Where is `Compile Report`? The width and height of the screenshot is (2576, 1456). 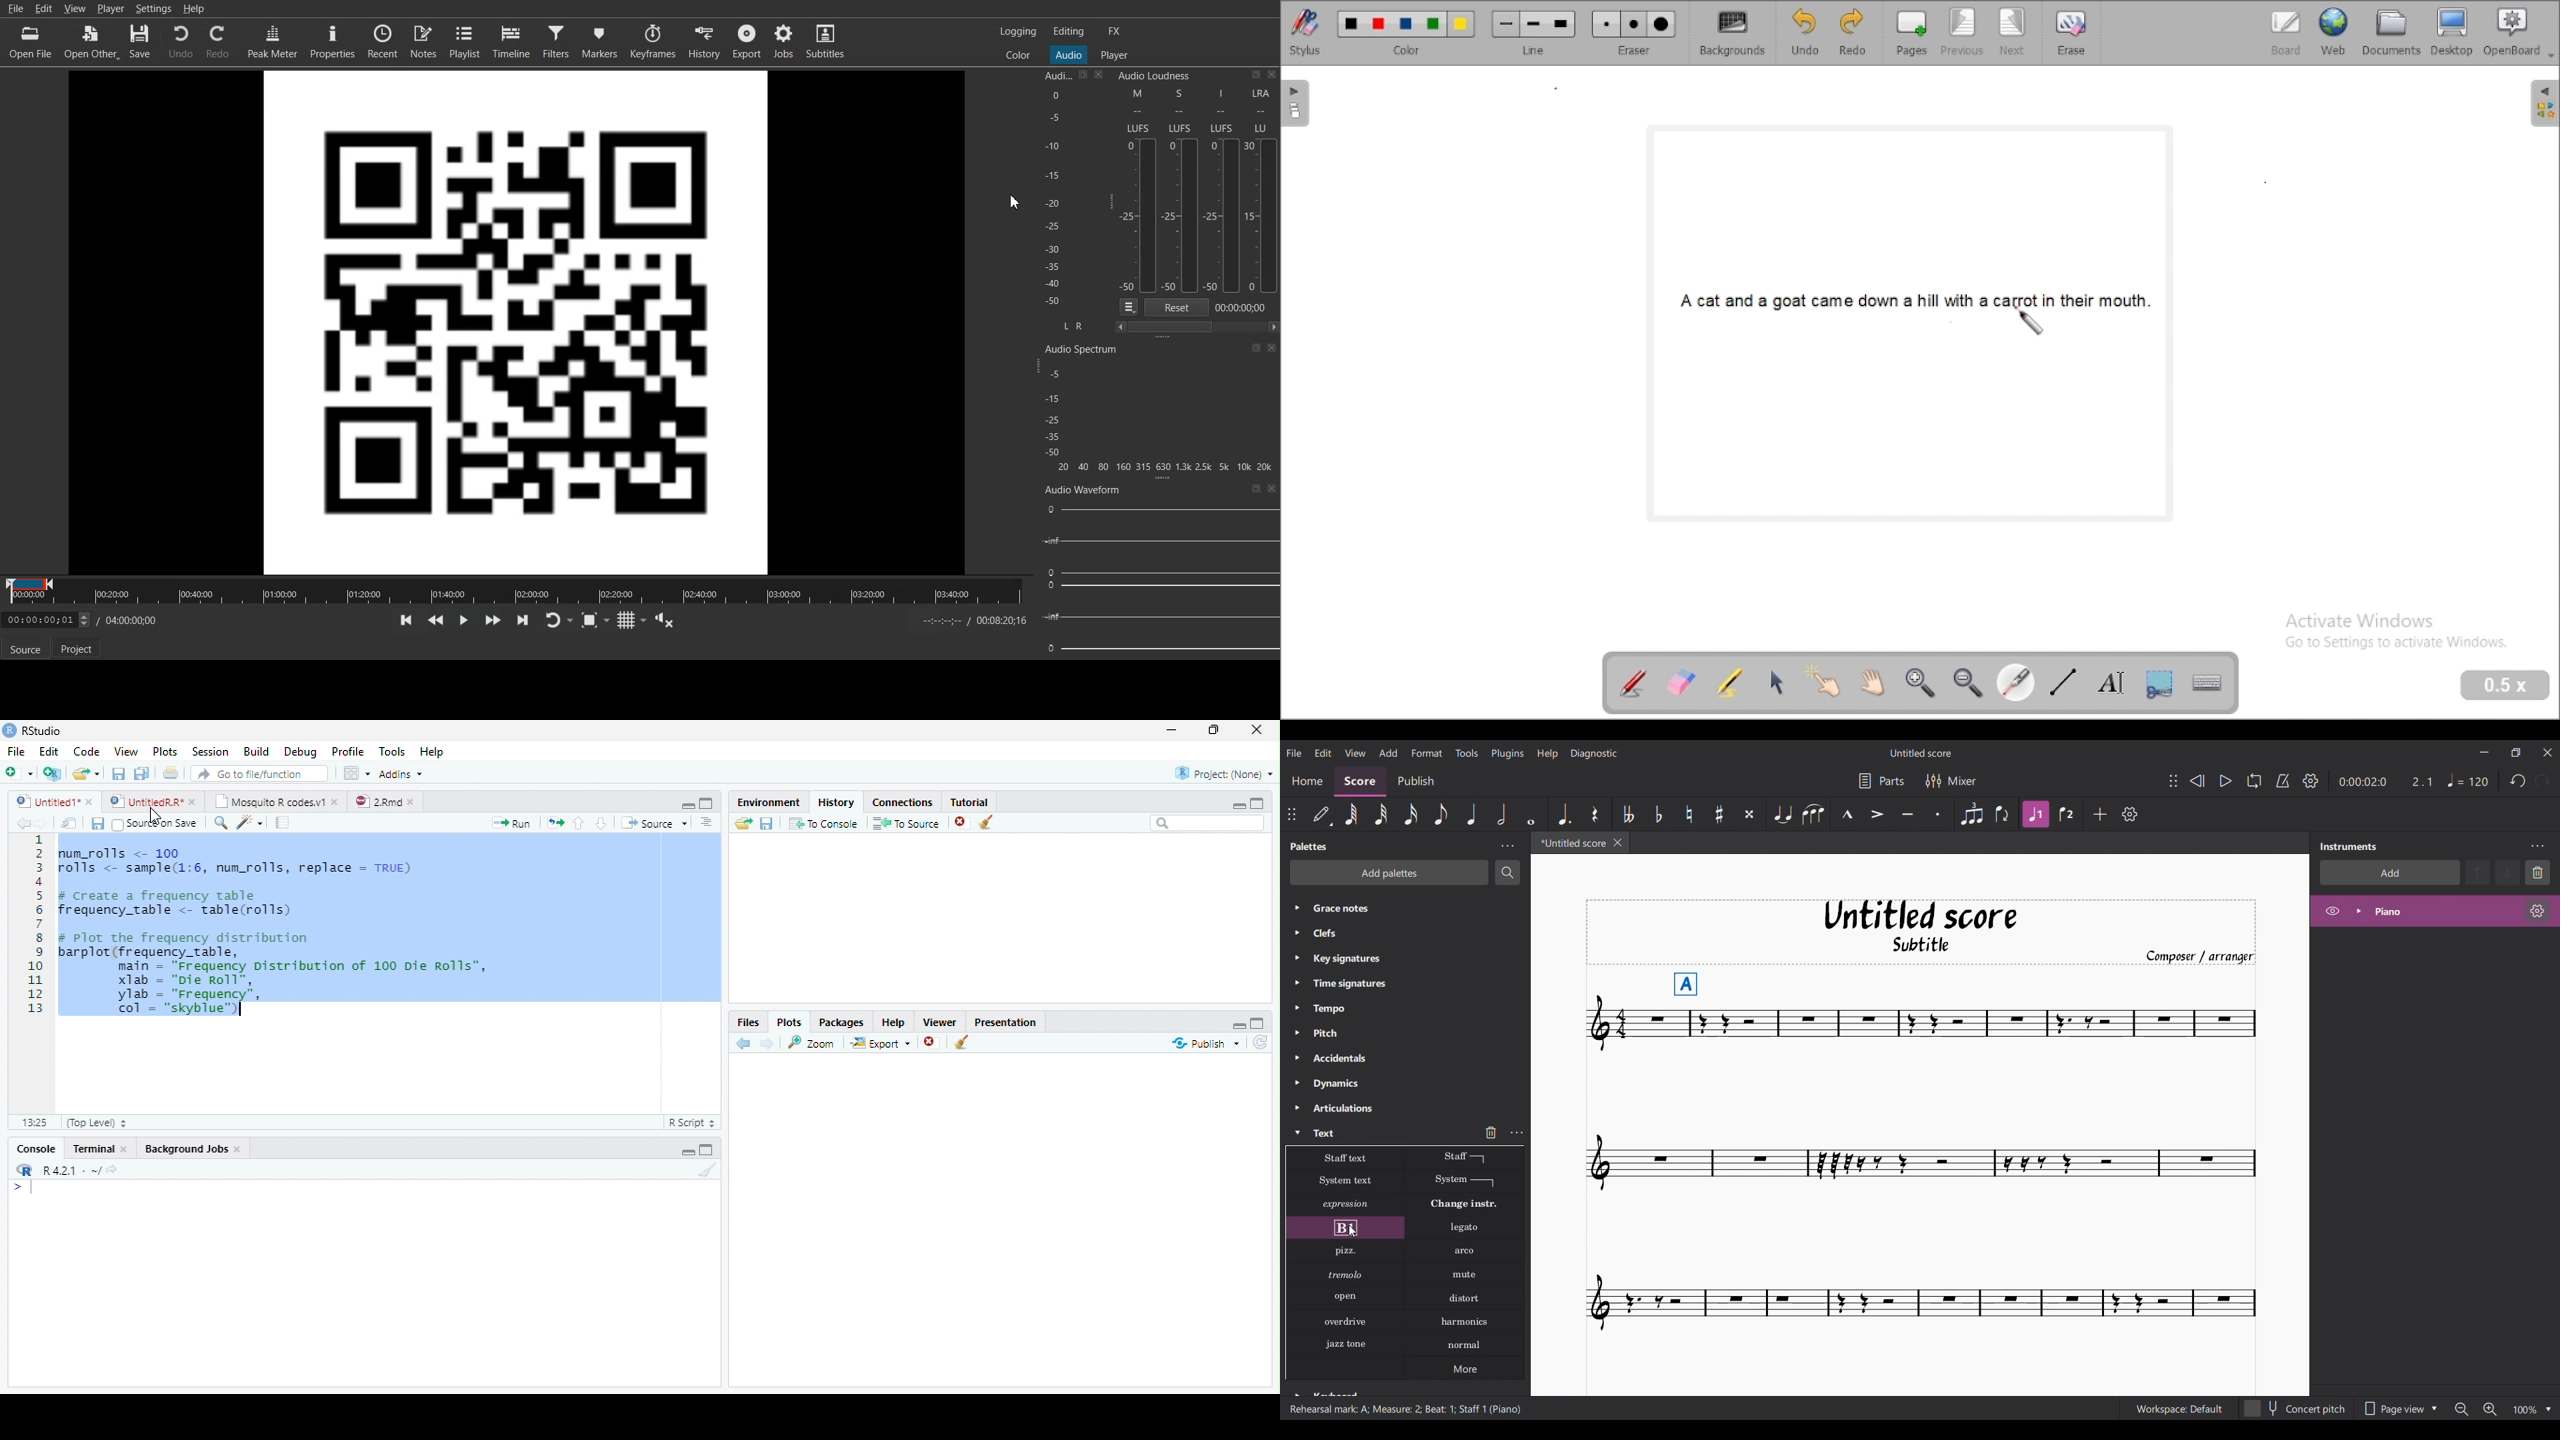
Compile Report is located at coordinates (284, 822).